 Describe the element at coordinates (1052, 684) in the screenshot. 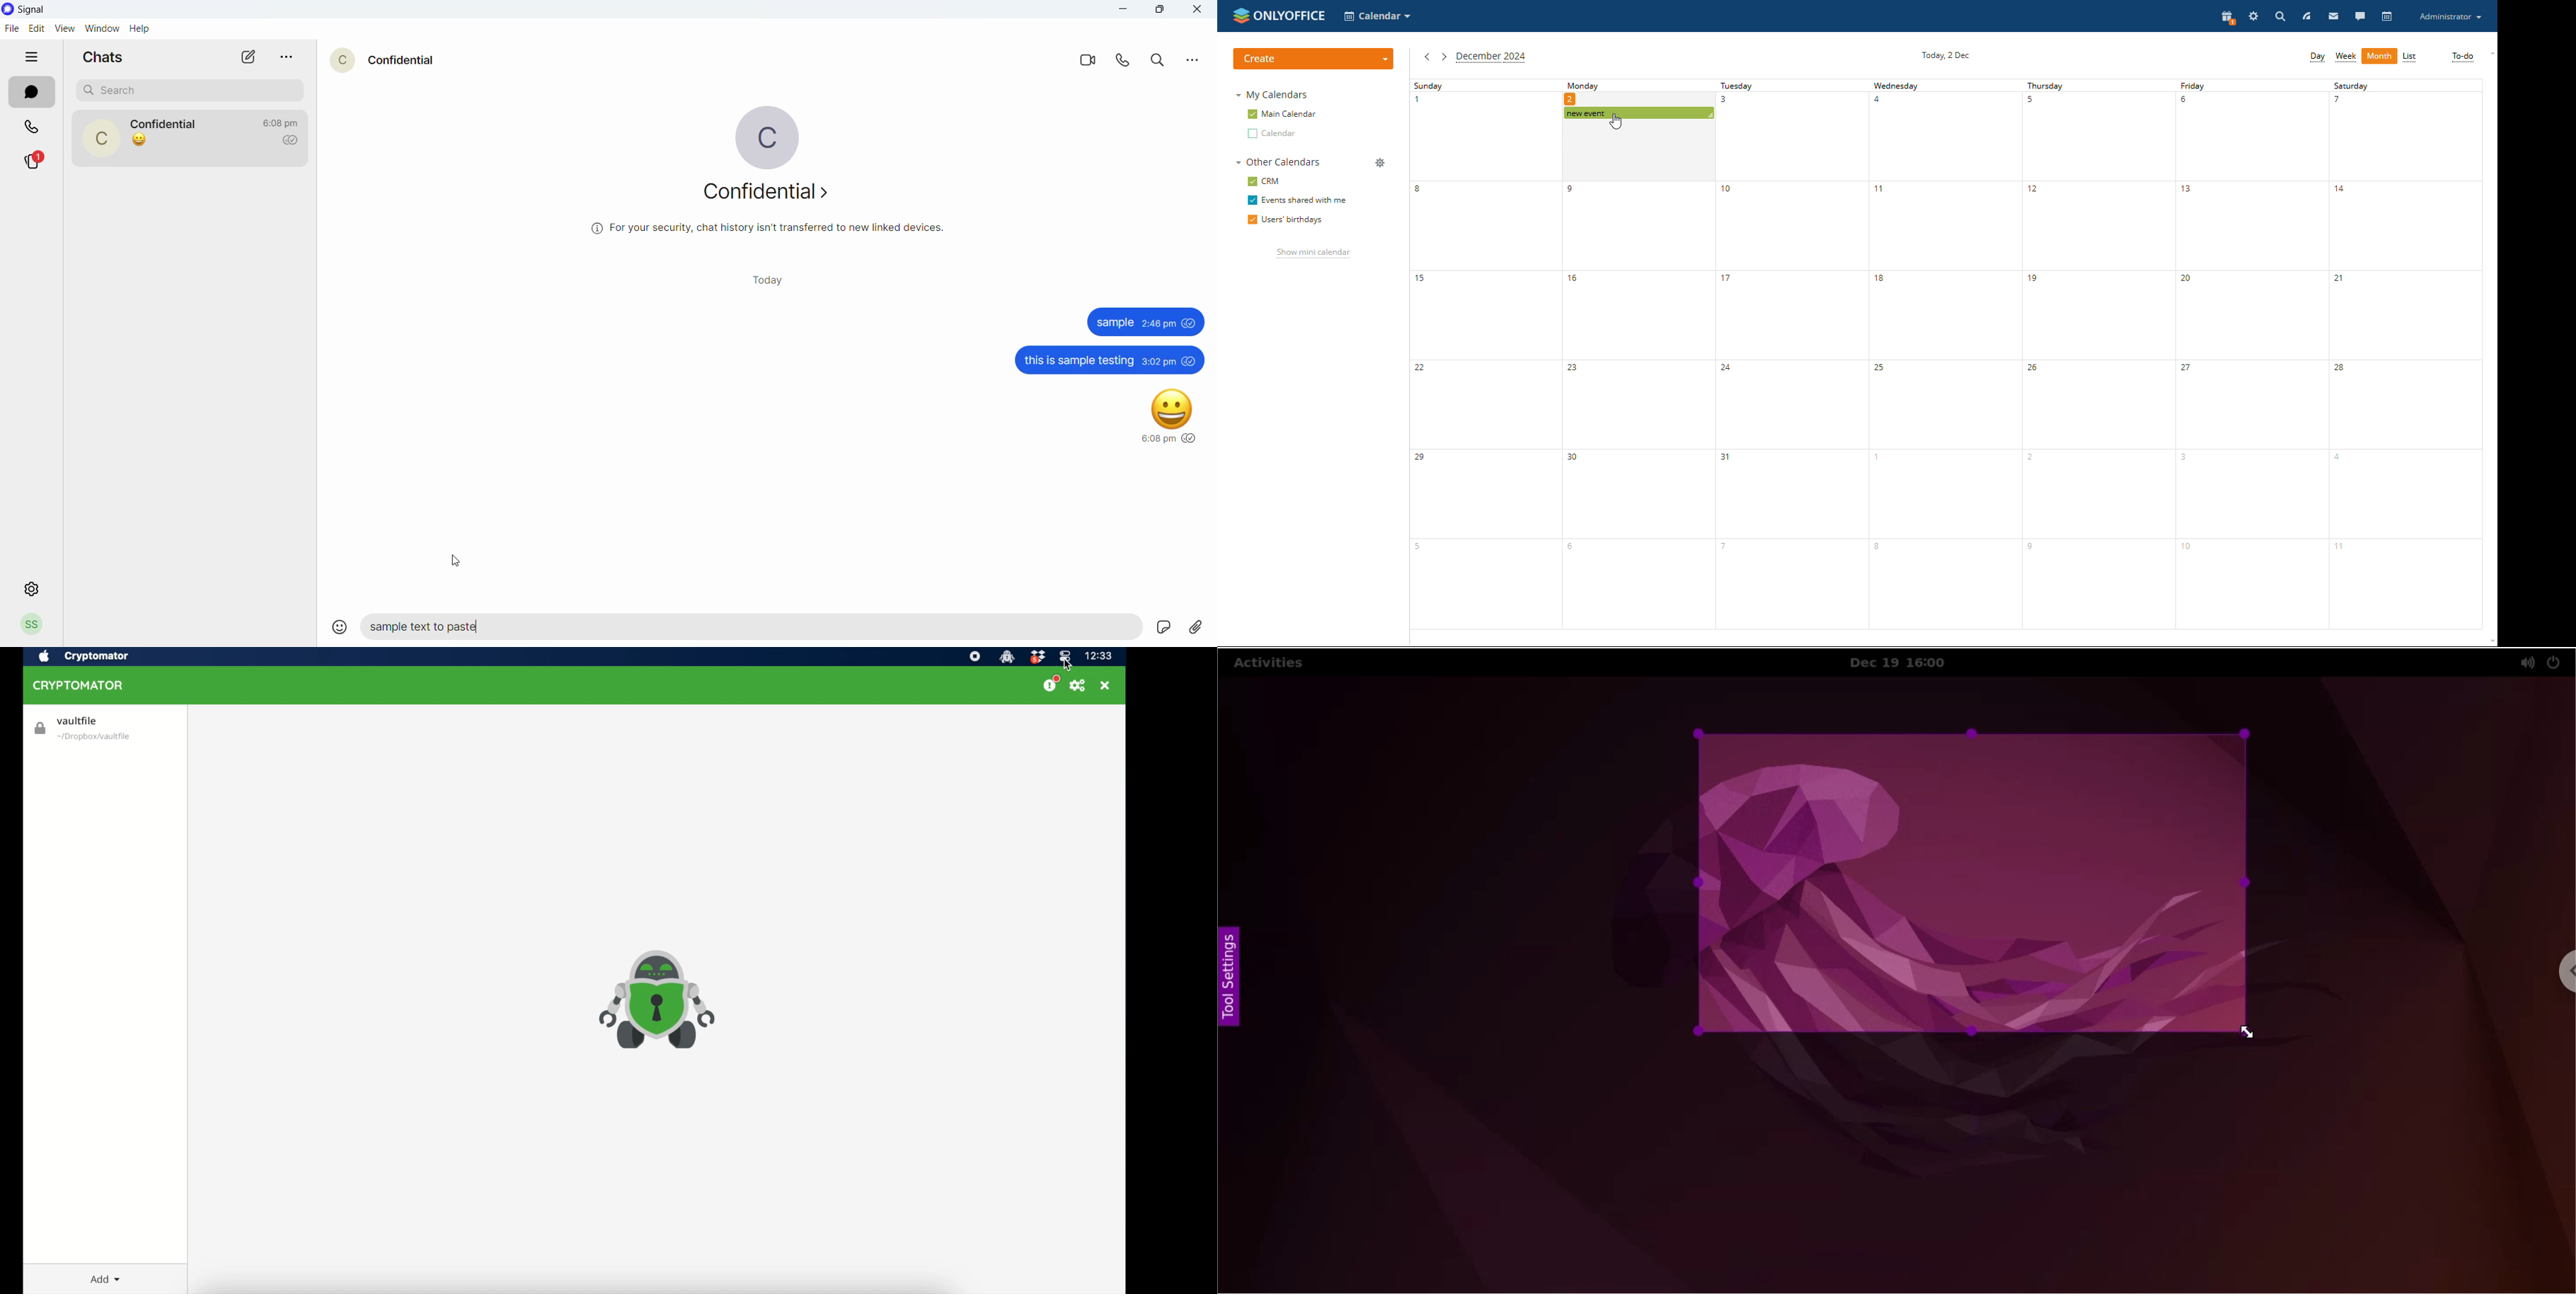

I see `donate us` at that location.